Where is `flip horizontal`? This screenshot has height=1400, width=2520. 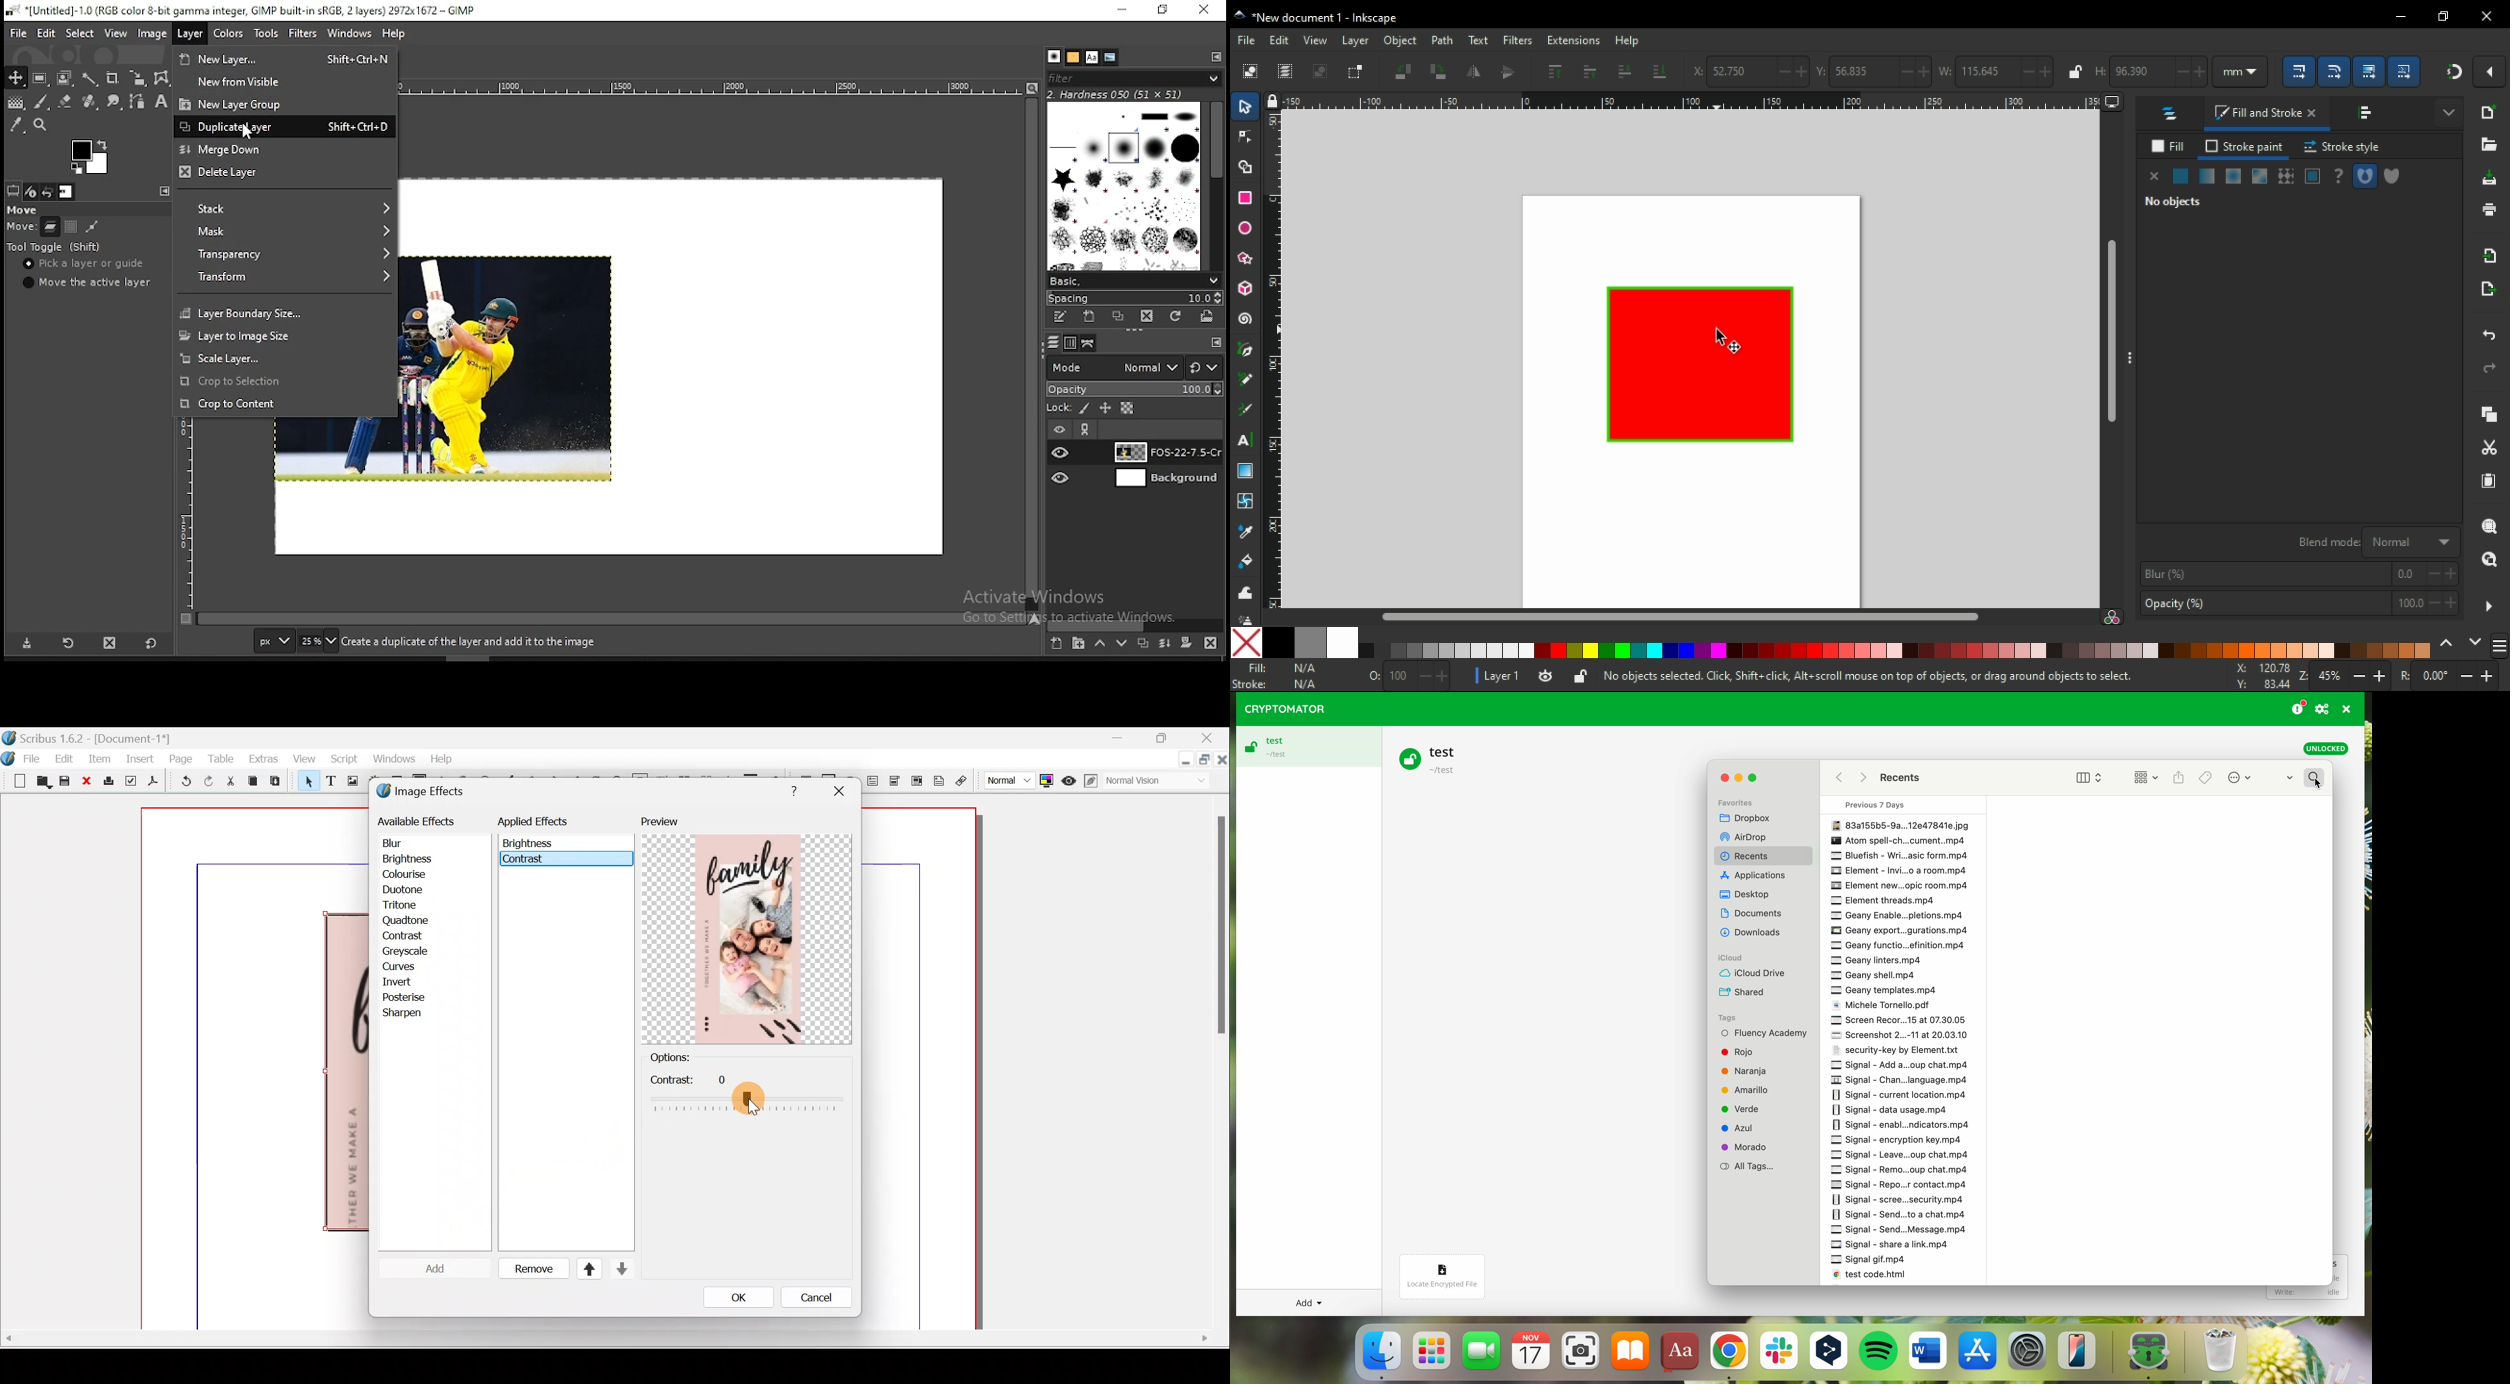 flip horizontal is located at coordinates (1476, 71).